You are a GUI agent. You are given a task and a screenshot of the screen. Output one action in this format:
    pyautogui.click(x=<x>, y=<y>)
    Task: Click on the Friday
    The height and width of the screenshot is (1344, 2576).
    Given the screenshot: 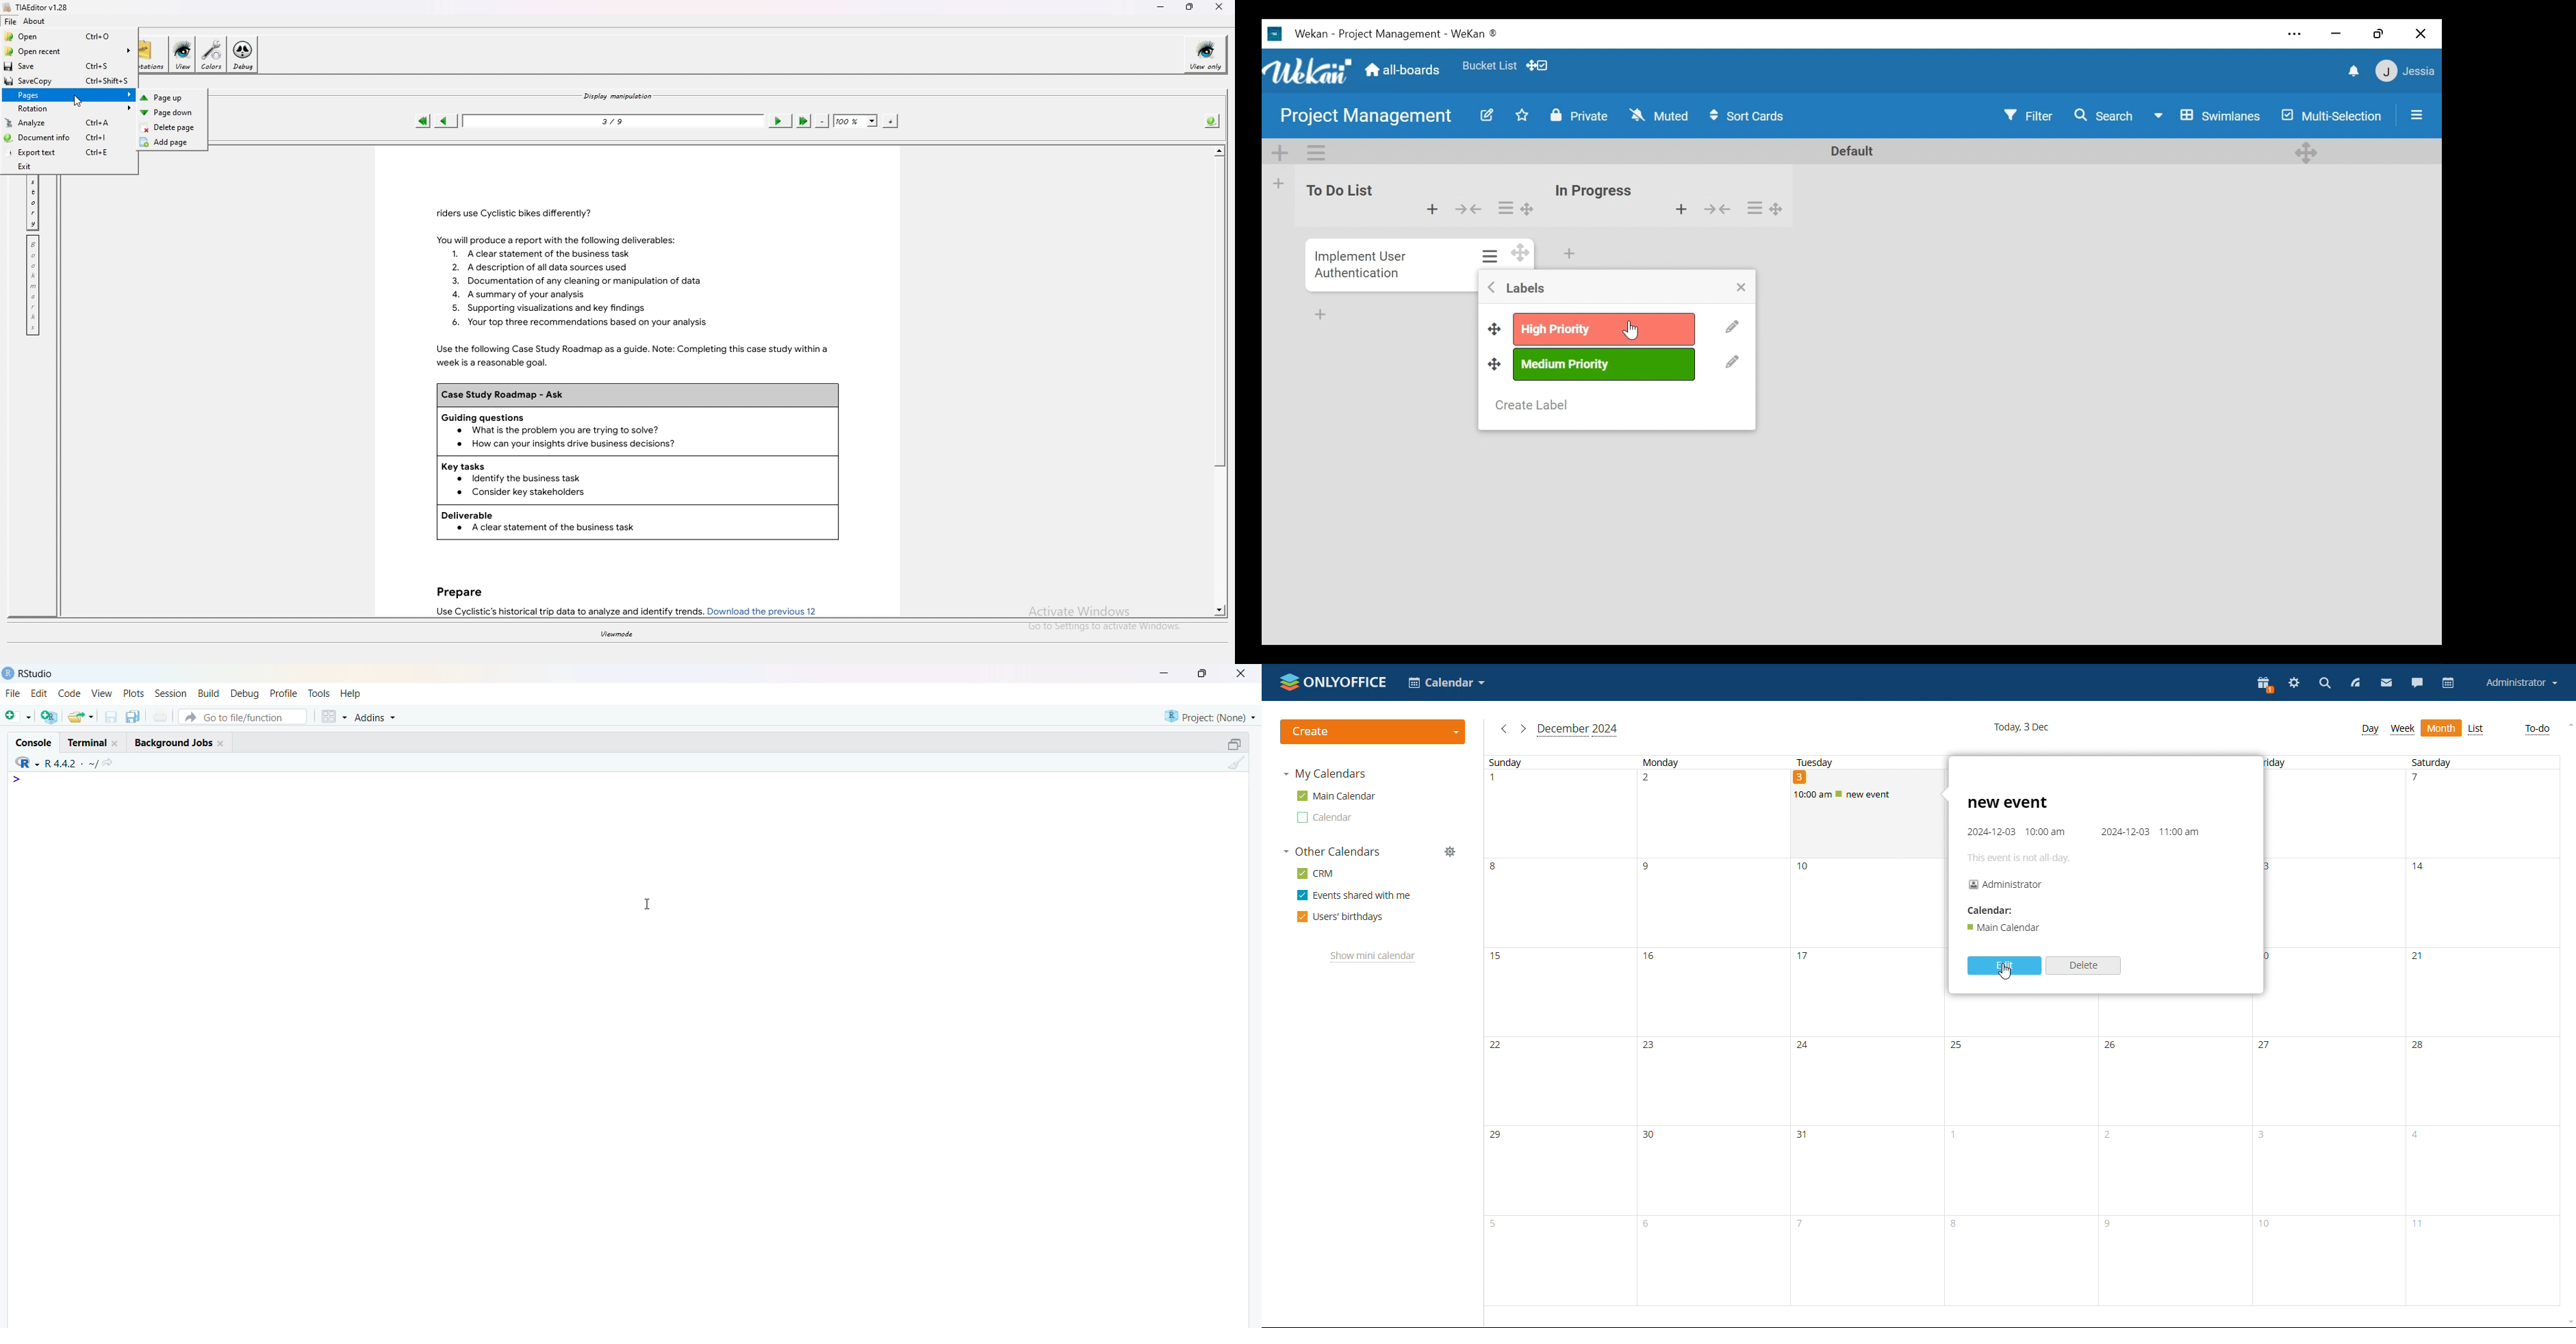 What is the action you would take?
    pyautogui.click(x=2330, y=762)
    